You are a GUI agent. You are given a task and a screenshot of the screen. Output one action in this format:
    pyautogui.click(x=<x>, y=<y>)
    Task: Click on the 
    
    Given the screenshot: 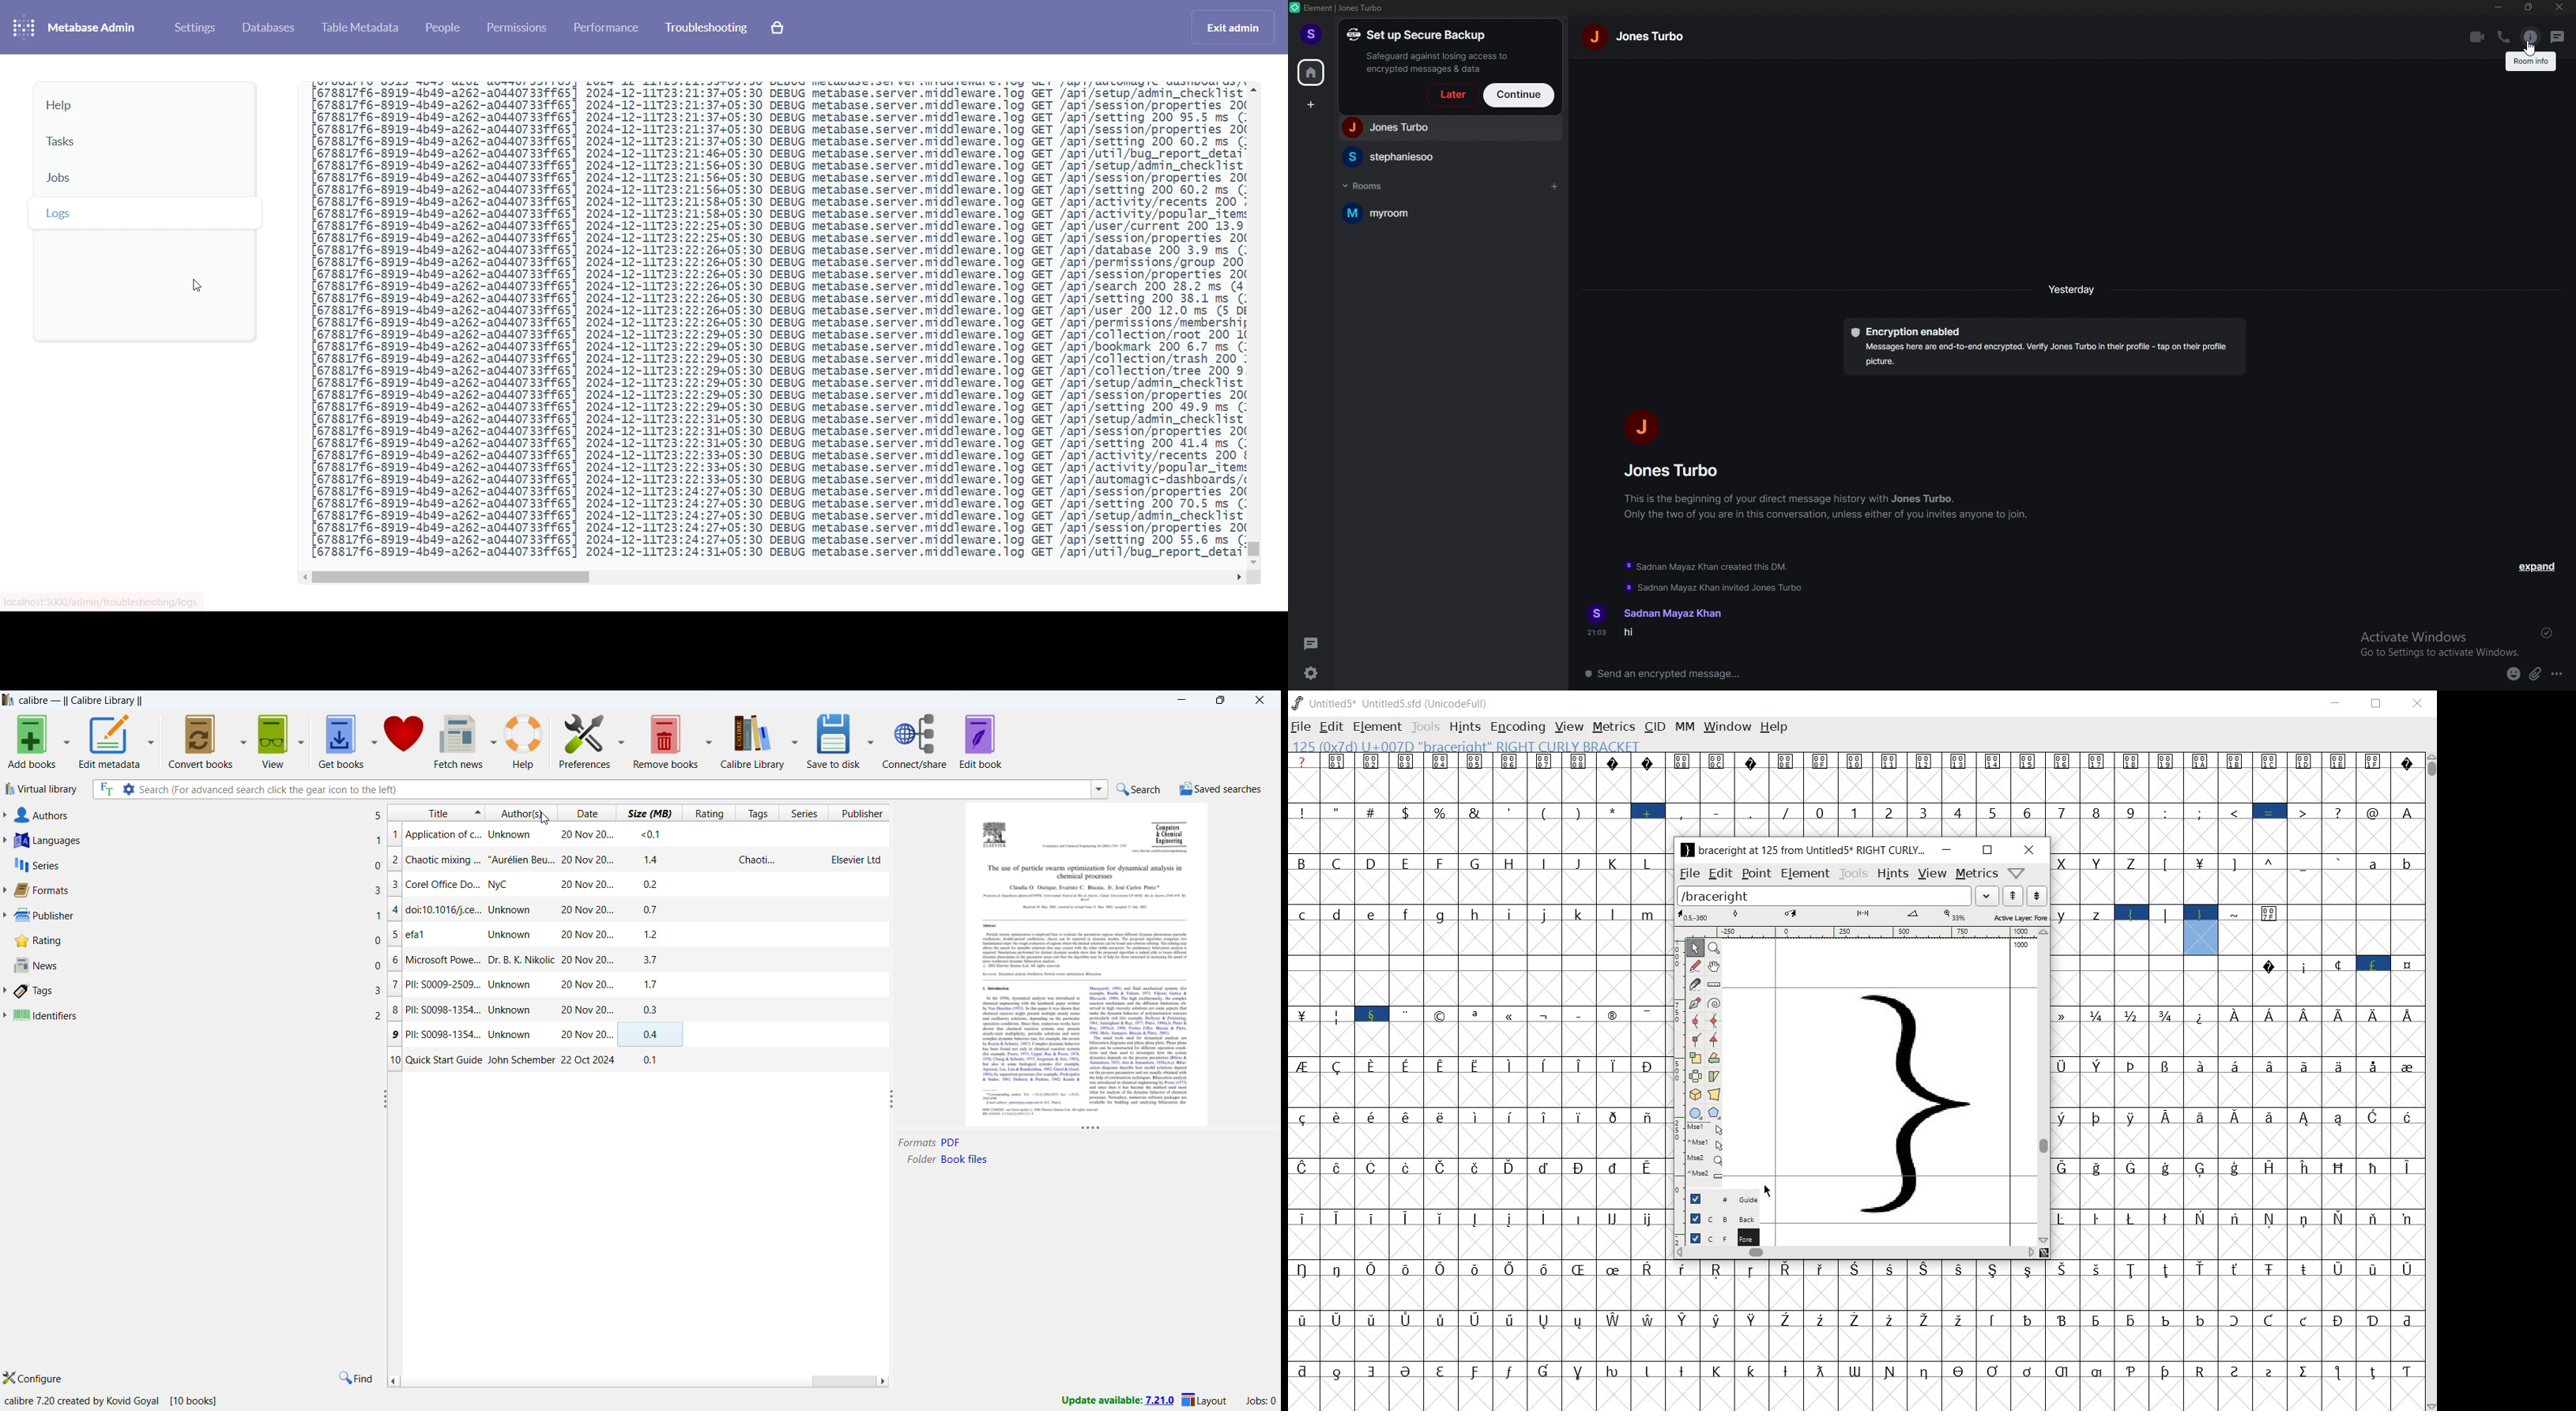 What is the action you would take?
    pyautogui.click(x=1080, y=845)
    